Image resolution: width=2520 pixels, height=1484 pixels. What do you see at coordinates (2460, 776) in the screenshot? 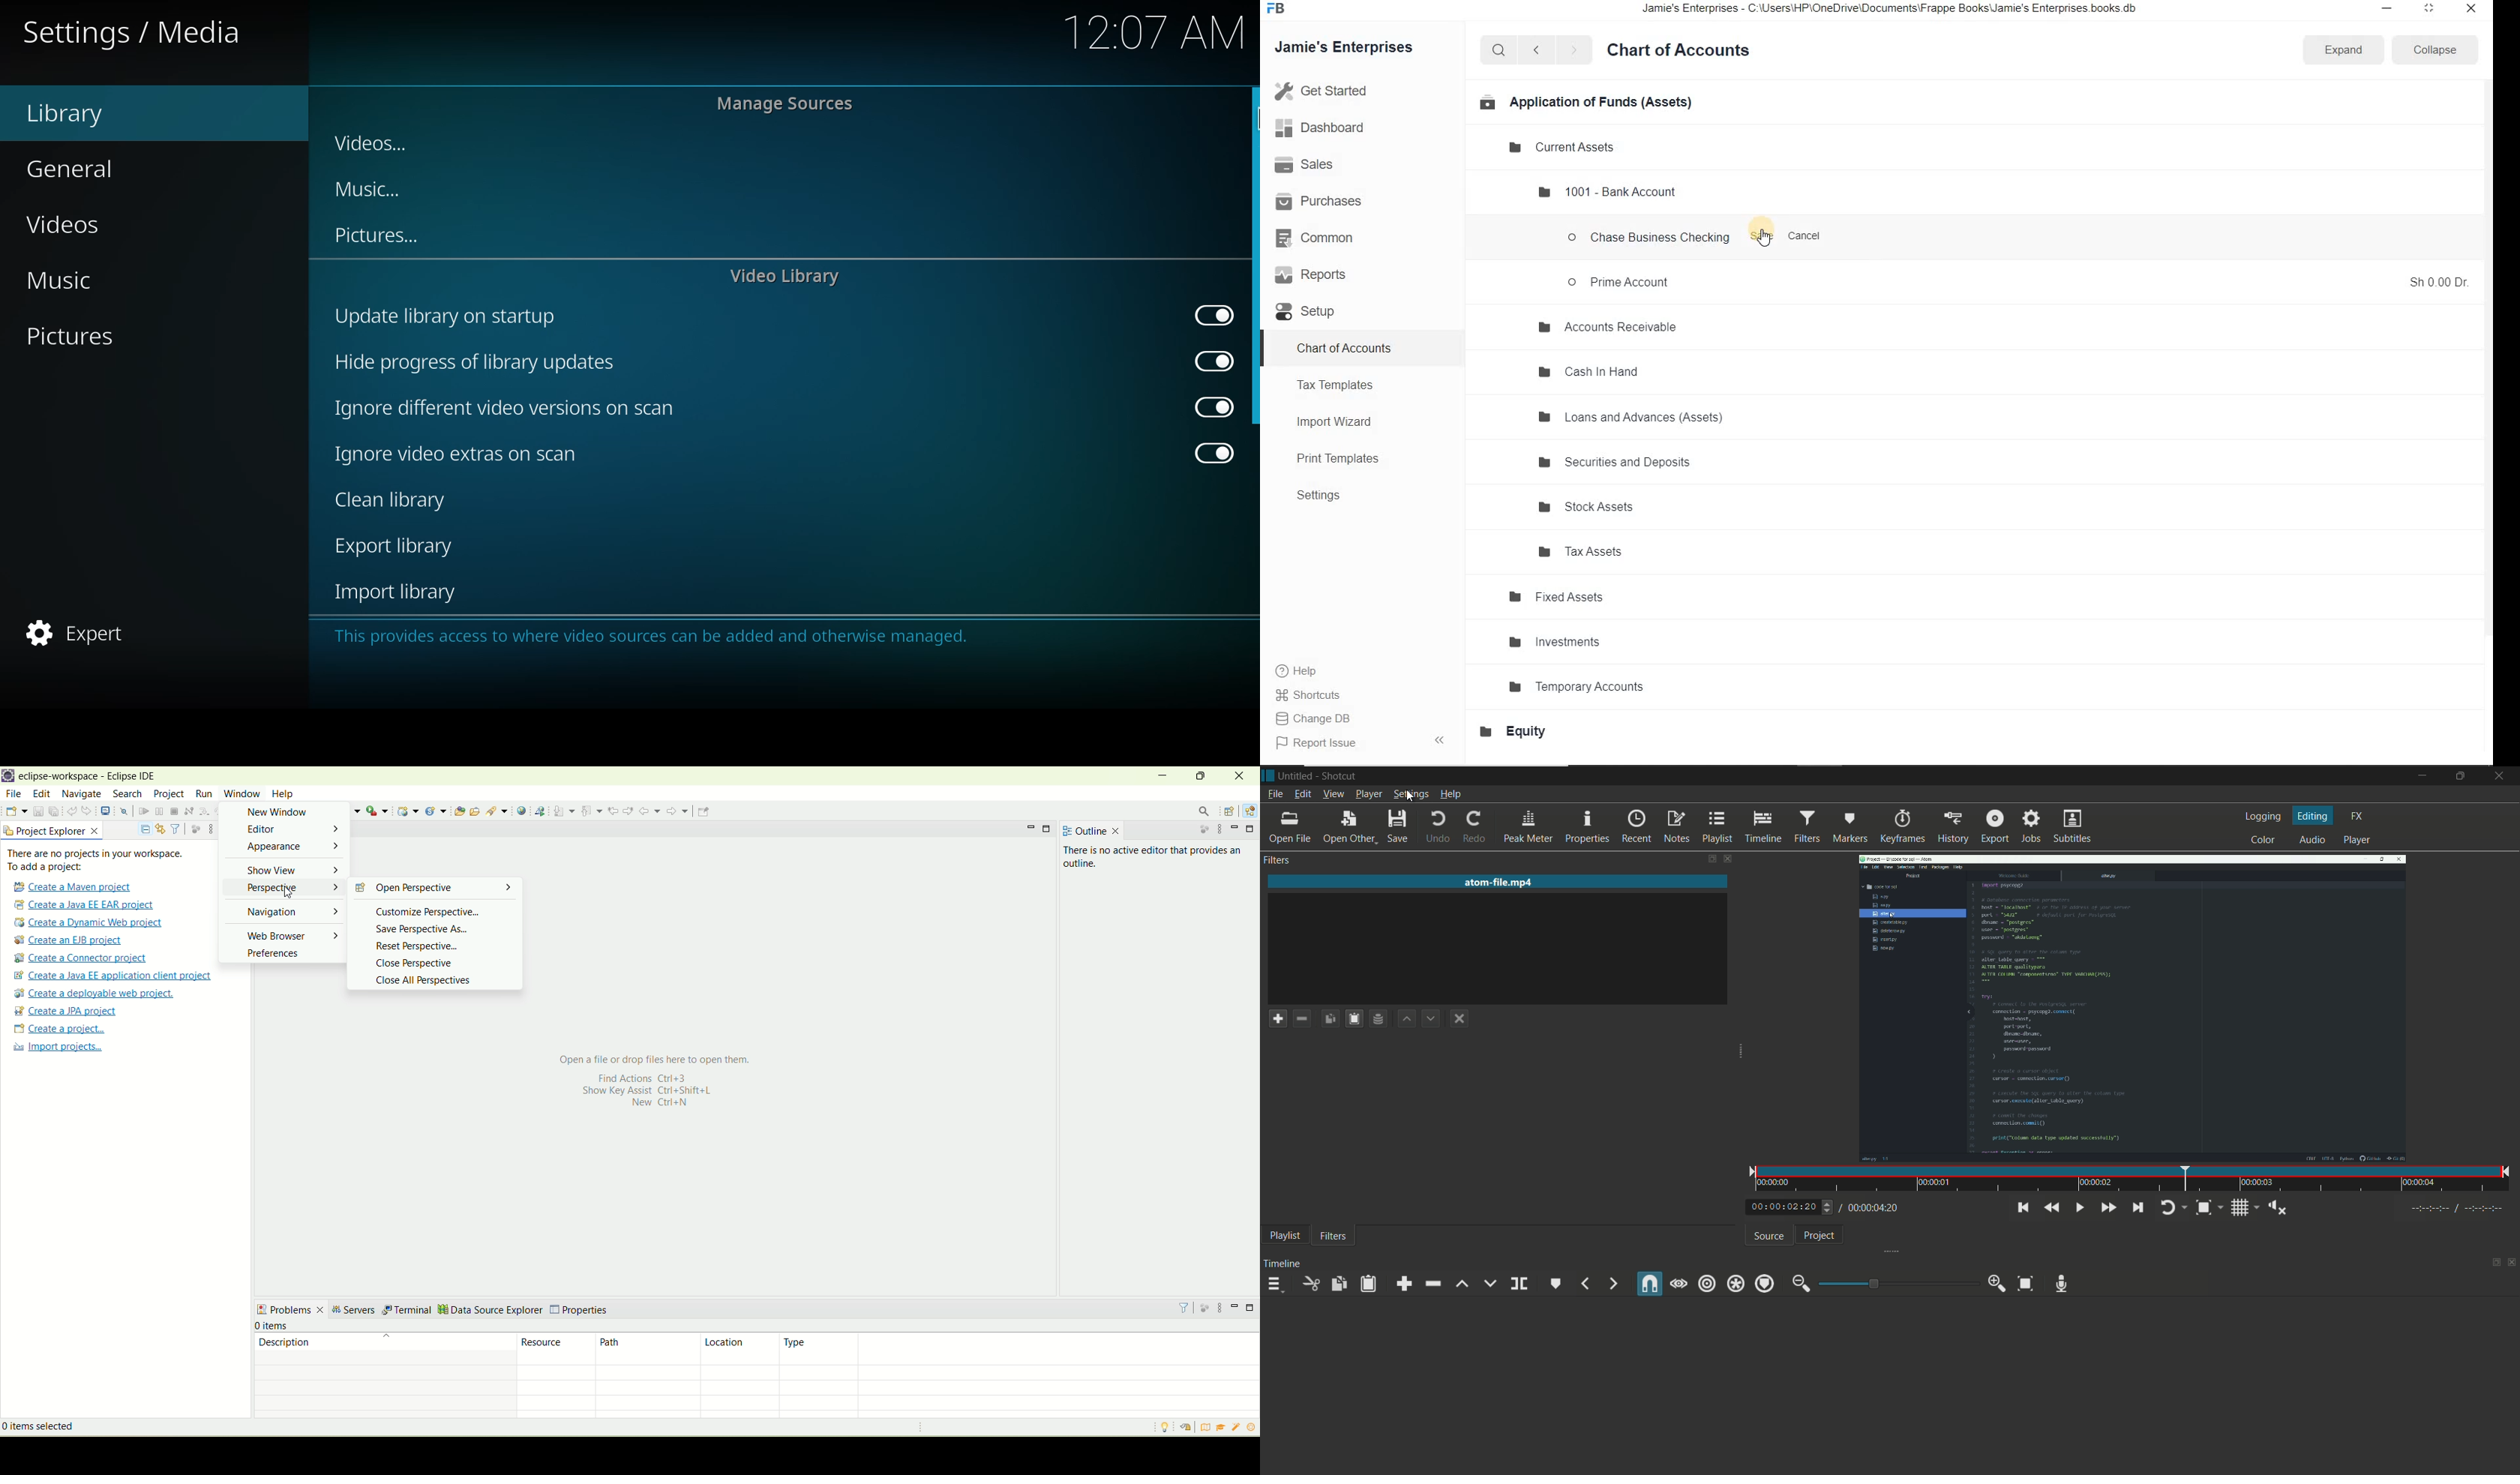
I see `maximize` at bounding box center [2460, 776].